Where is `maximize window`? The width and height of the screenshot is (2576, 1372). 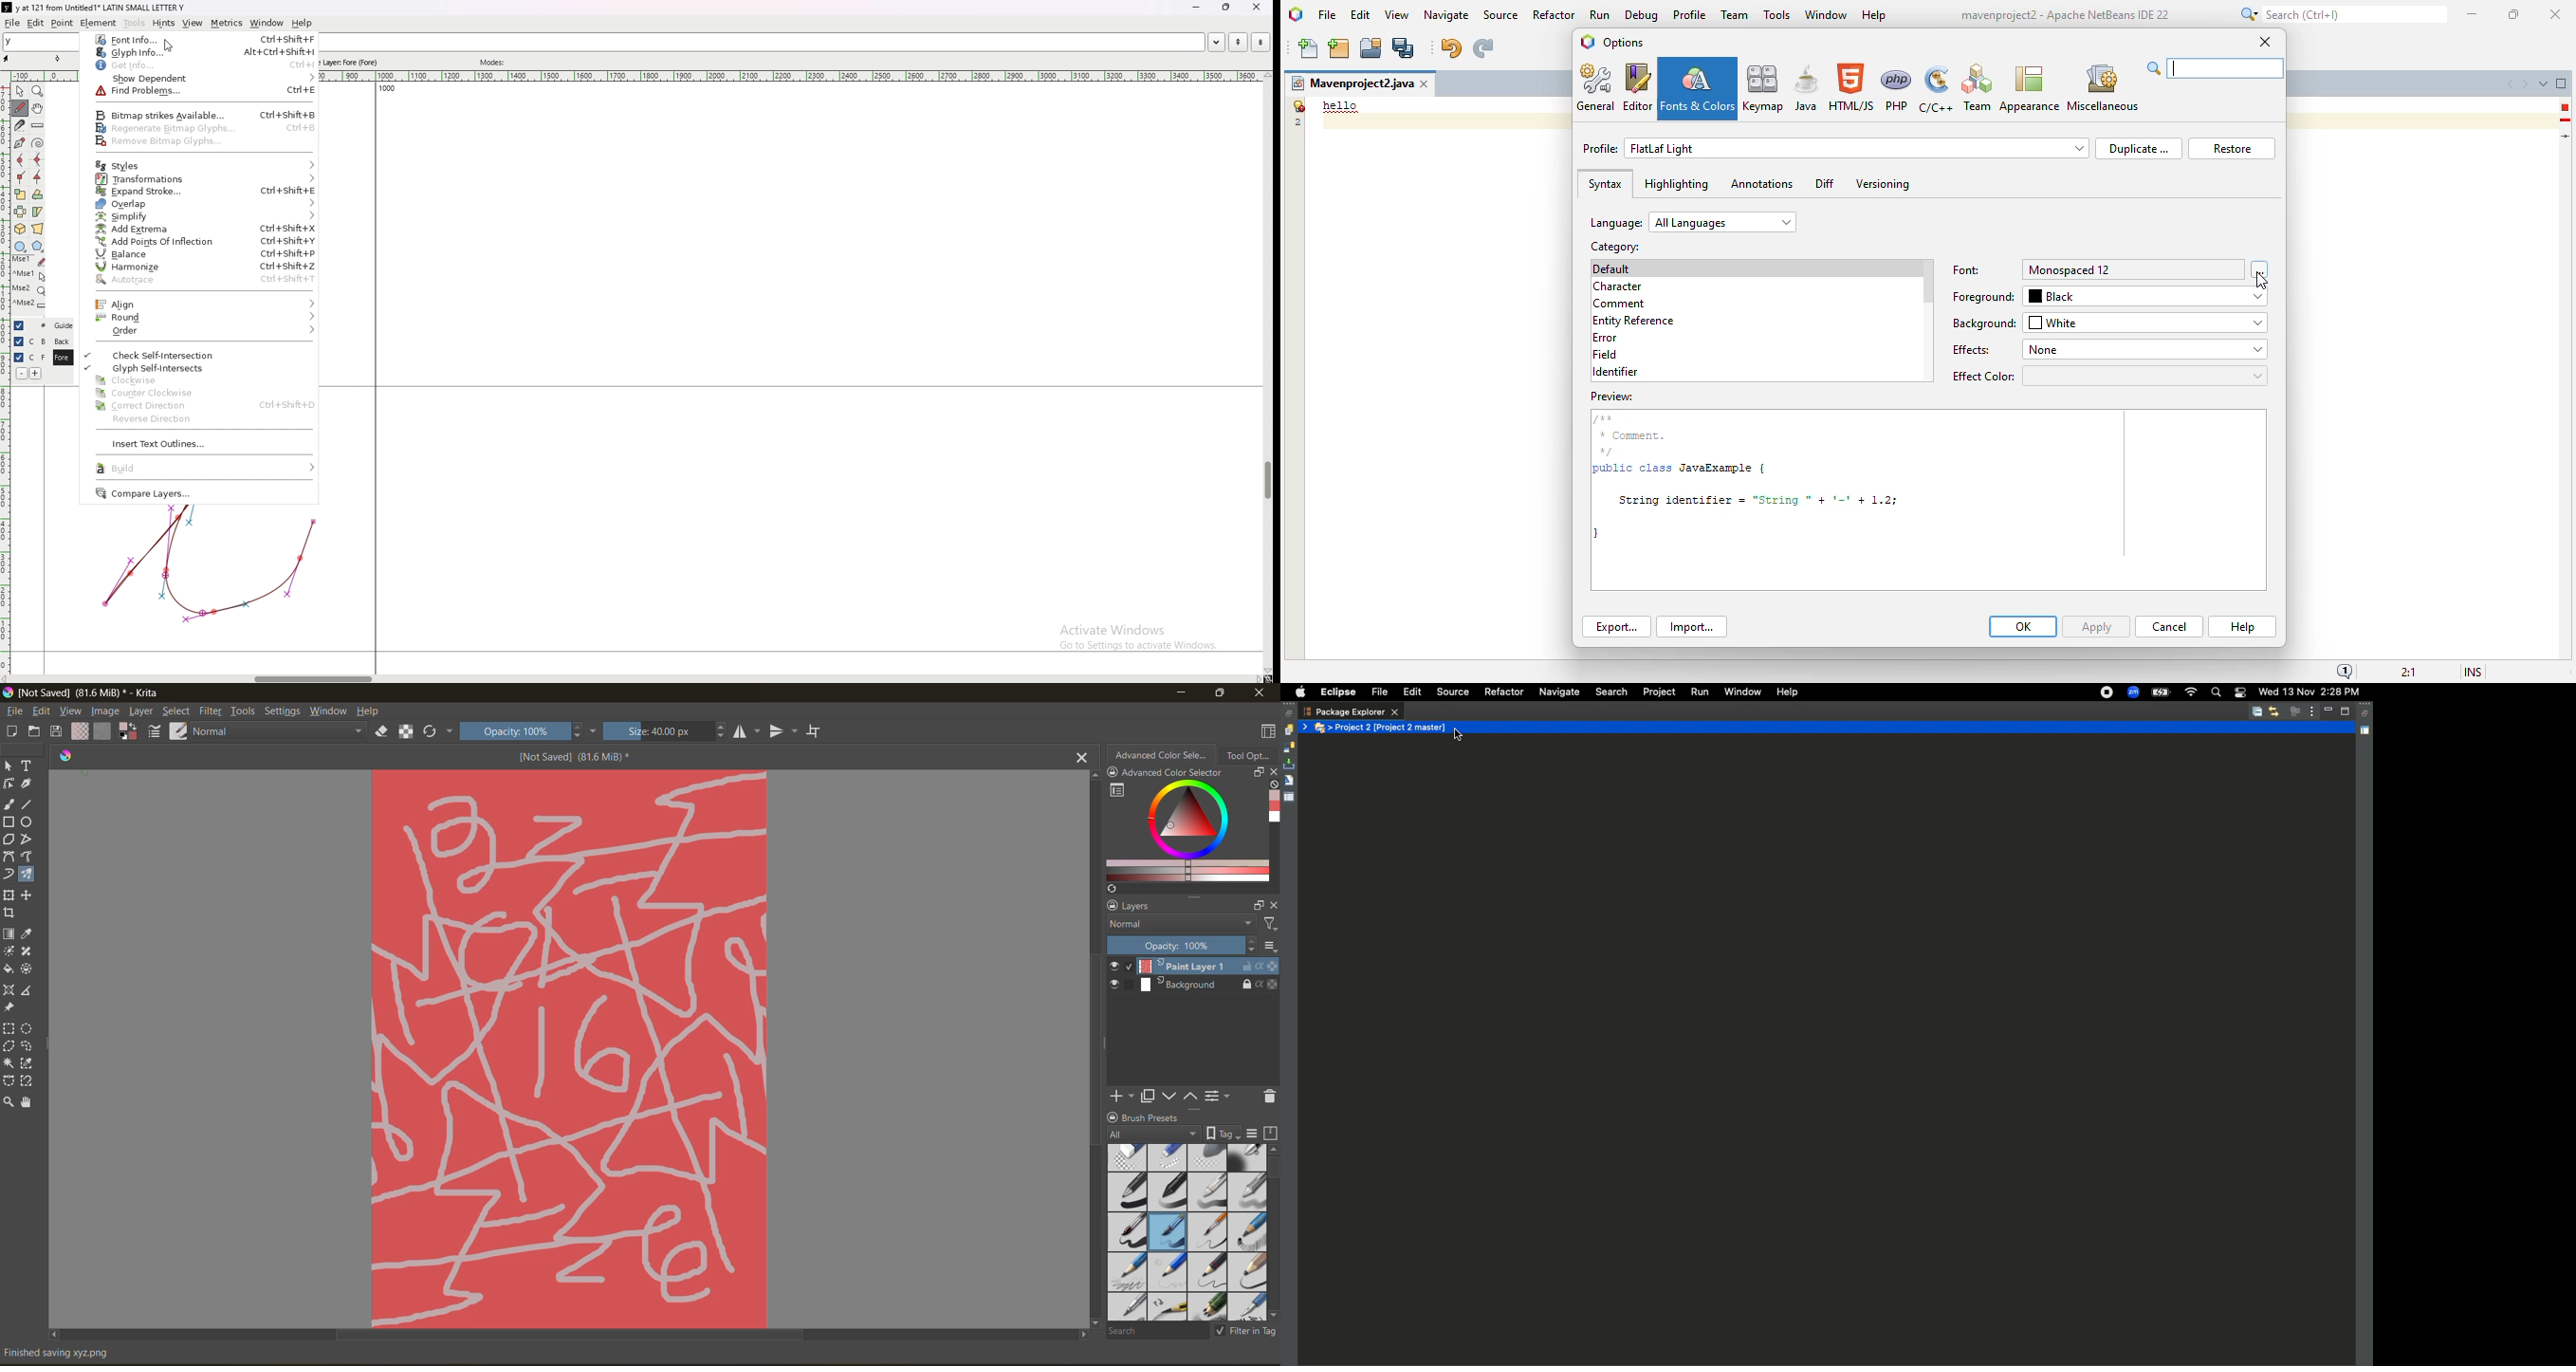
maximize window is located at coordinates (2562, 83).